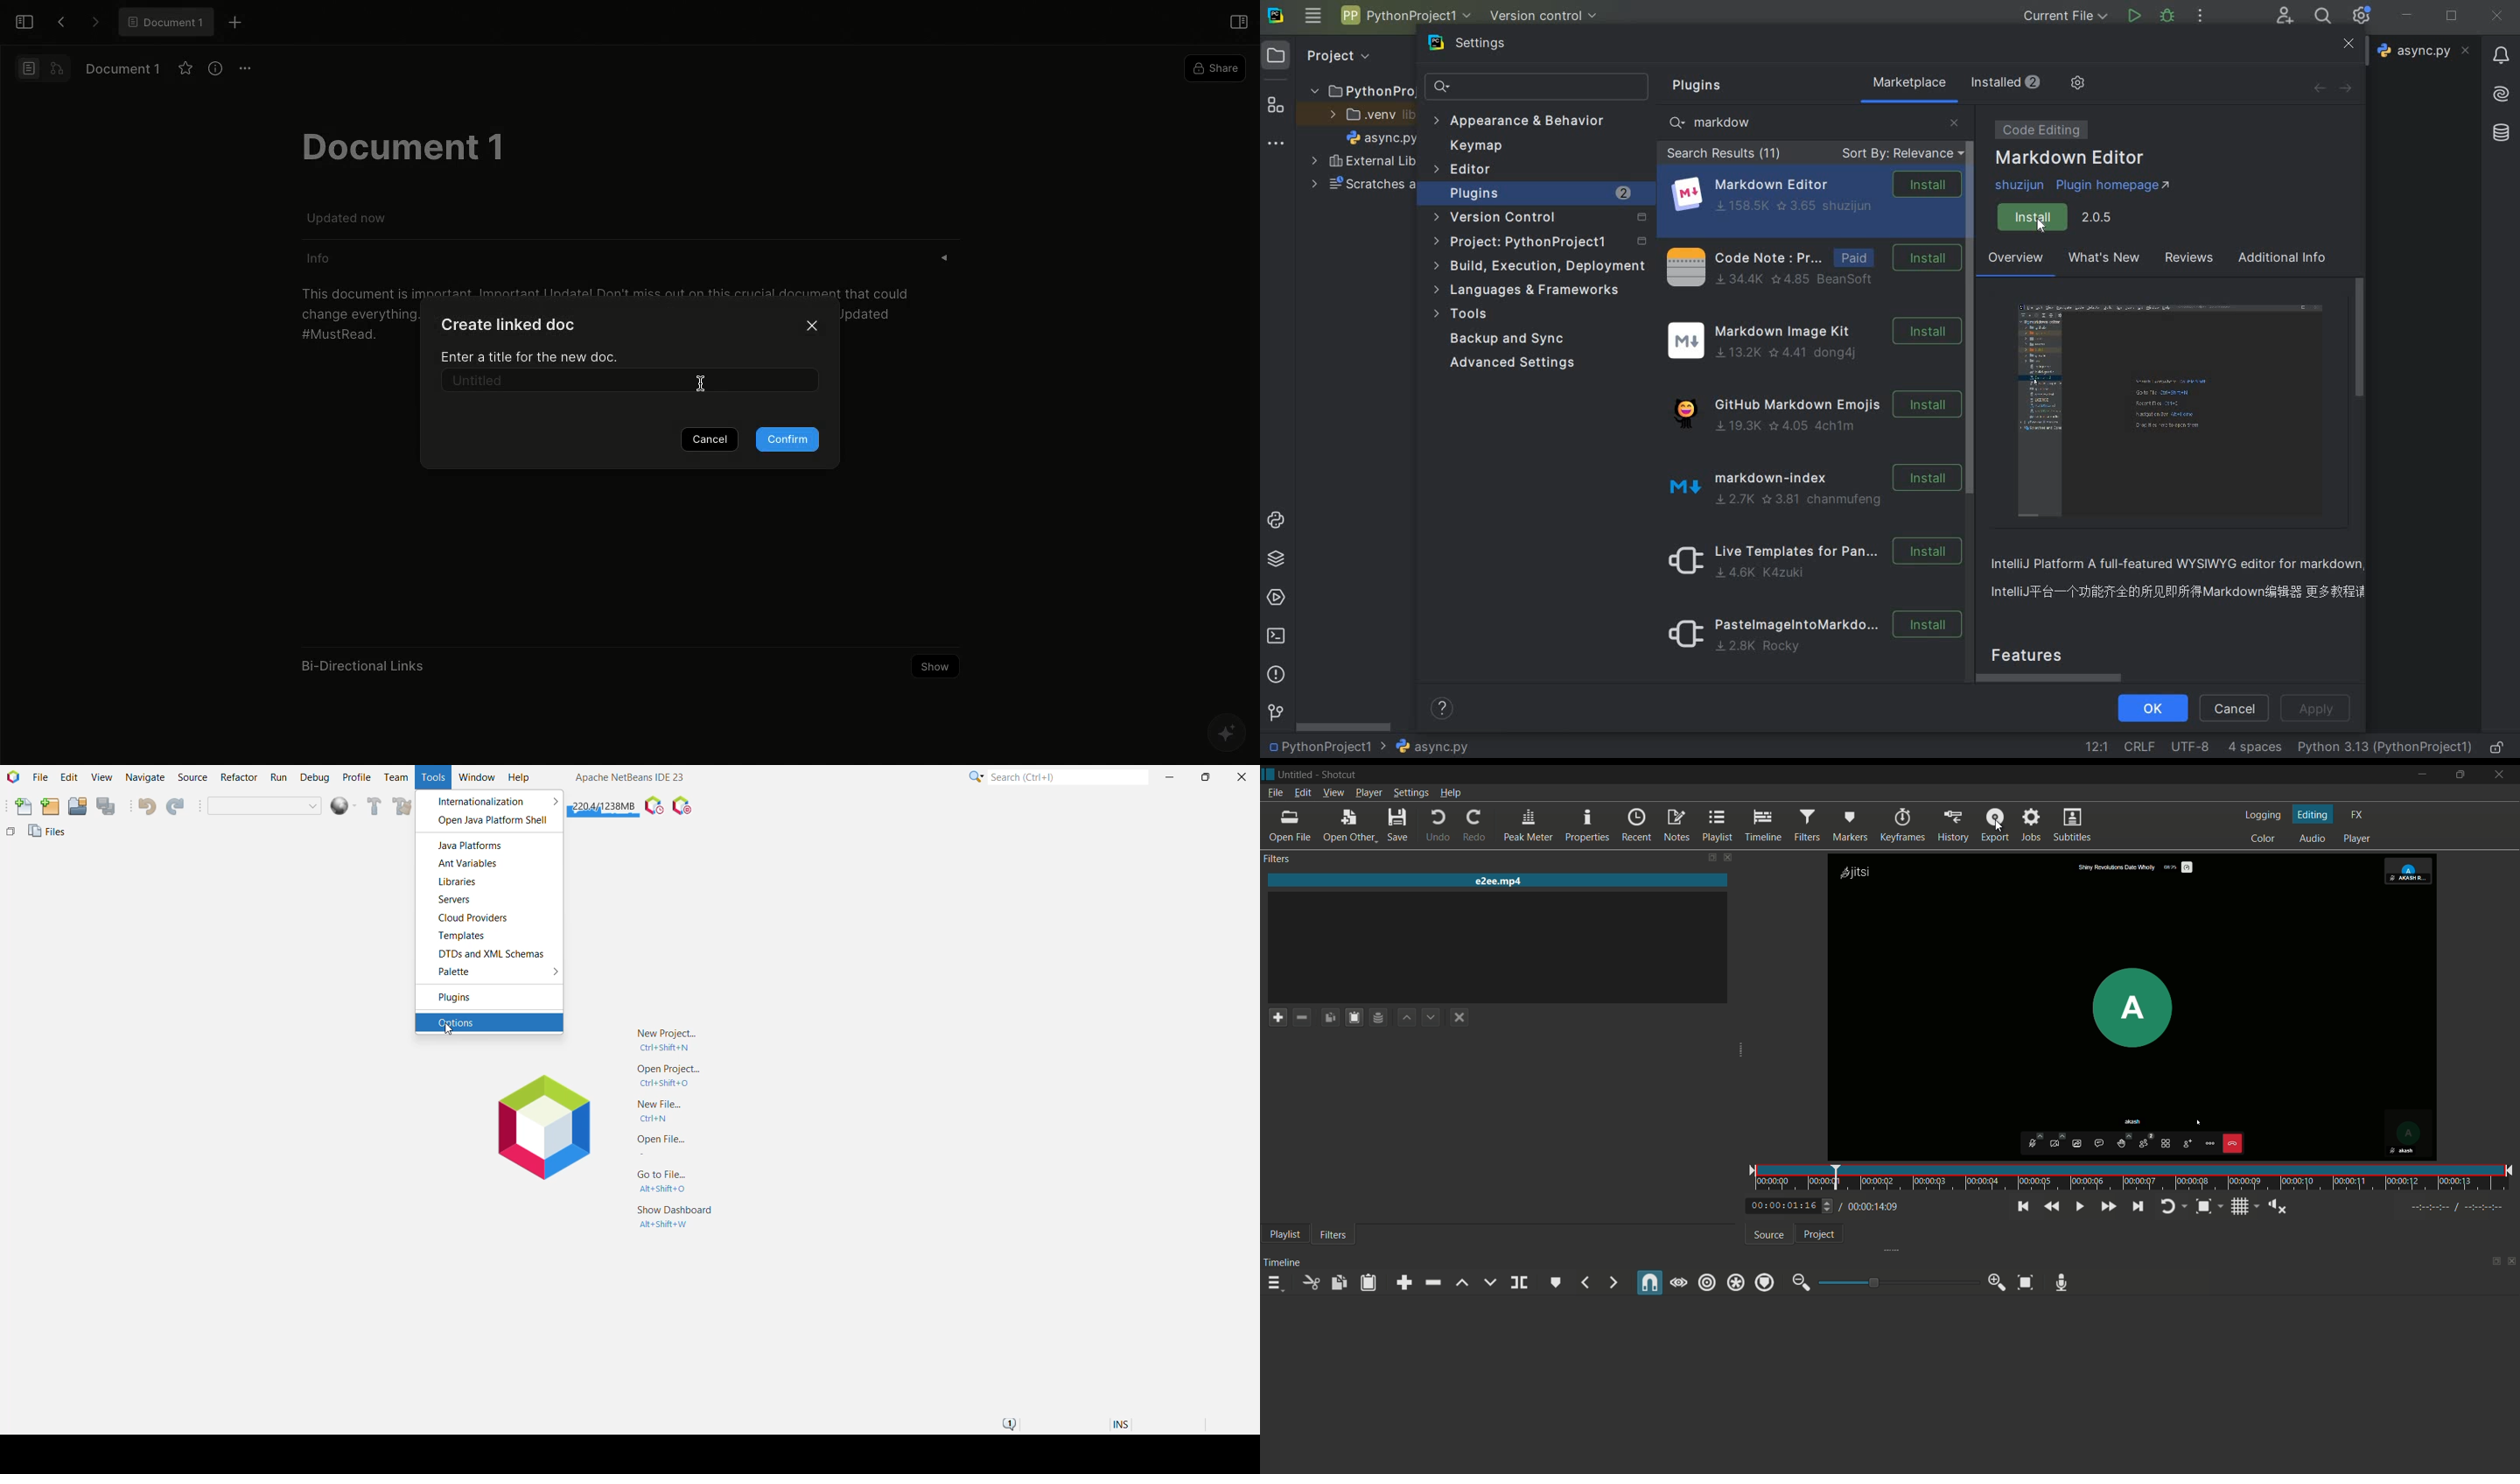  I want to click on restore down, so click(2452, 17).